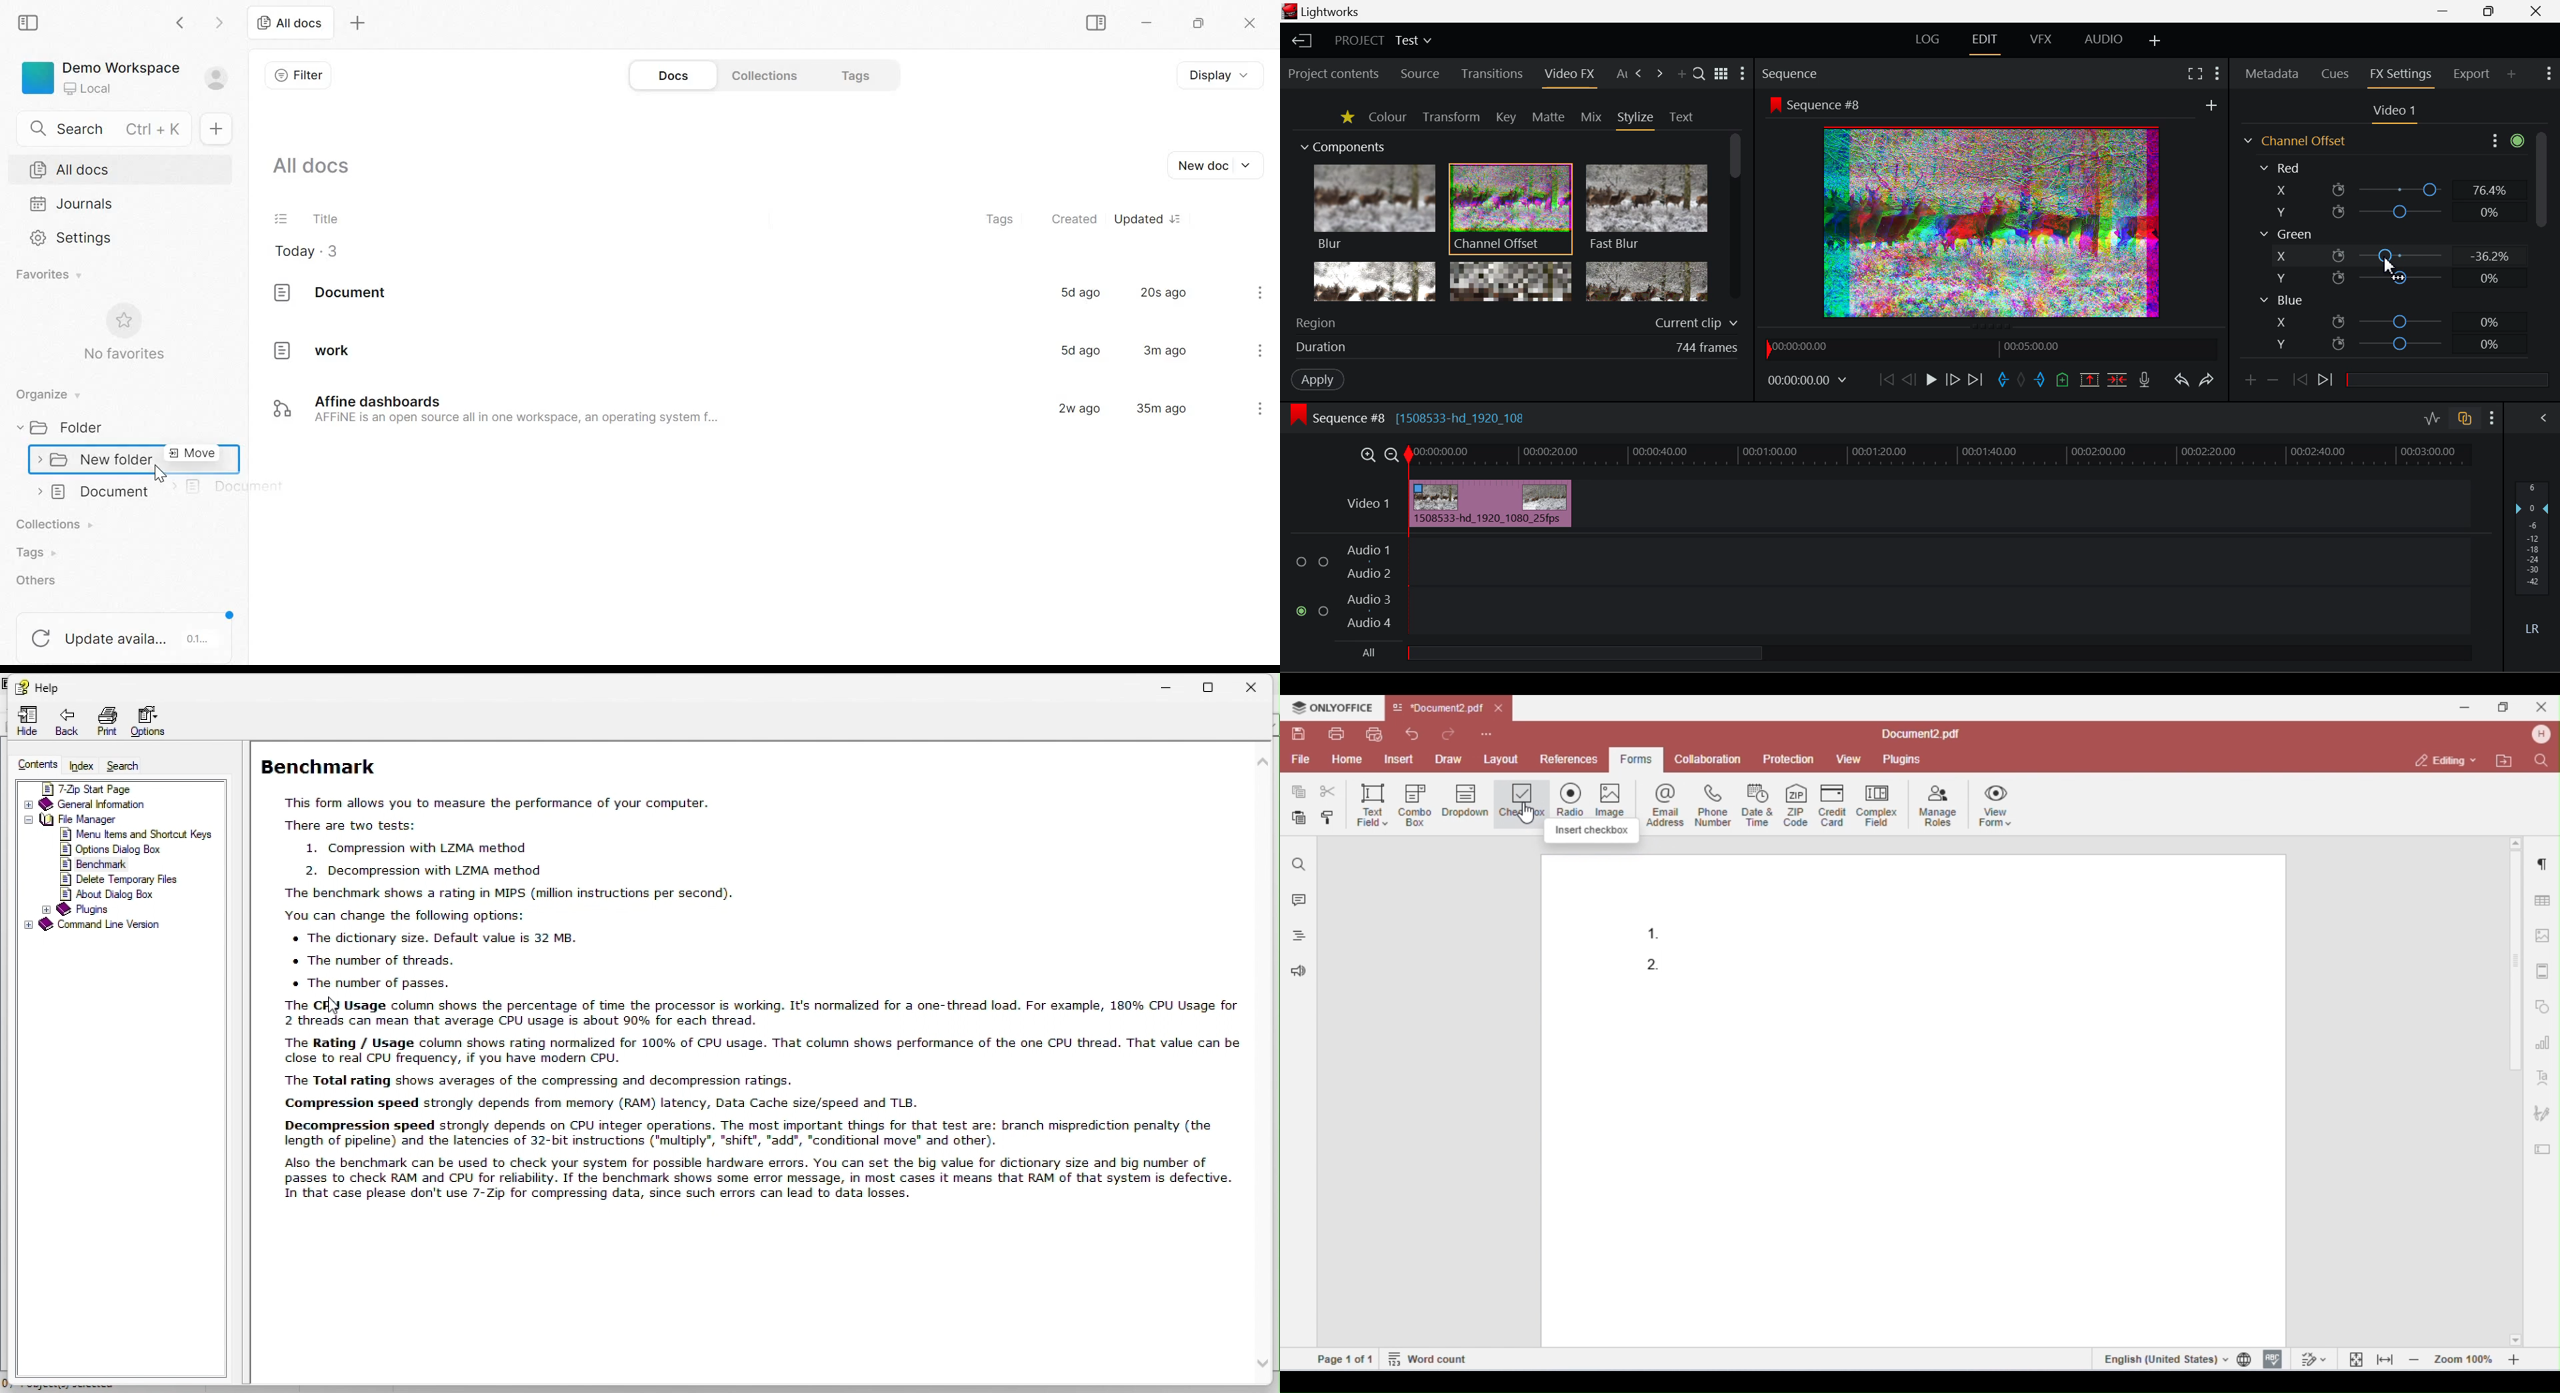 This screenshot has width=2576, height=1400. I want to click on Blue Y, so click(2391, 343).